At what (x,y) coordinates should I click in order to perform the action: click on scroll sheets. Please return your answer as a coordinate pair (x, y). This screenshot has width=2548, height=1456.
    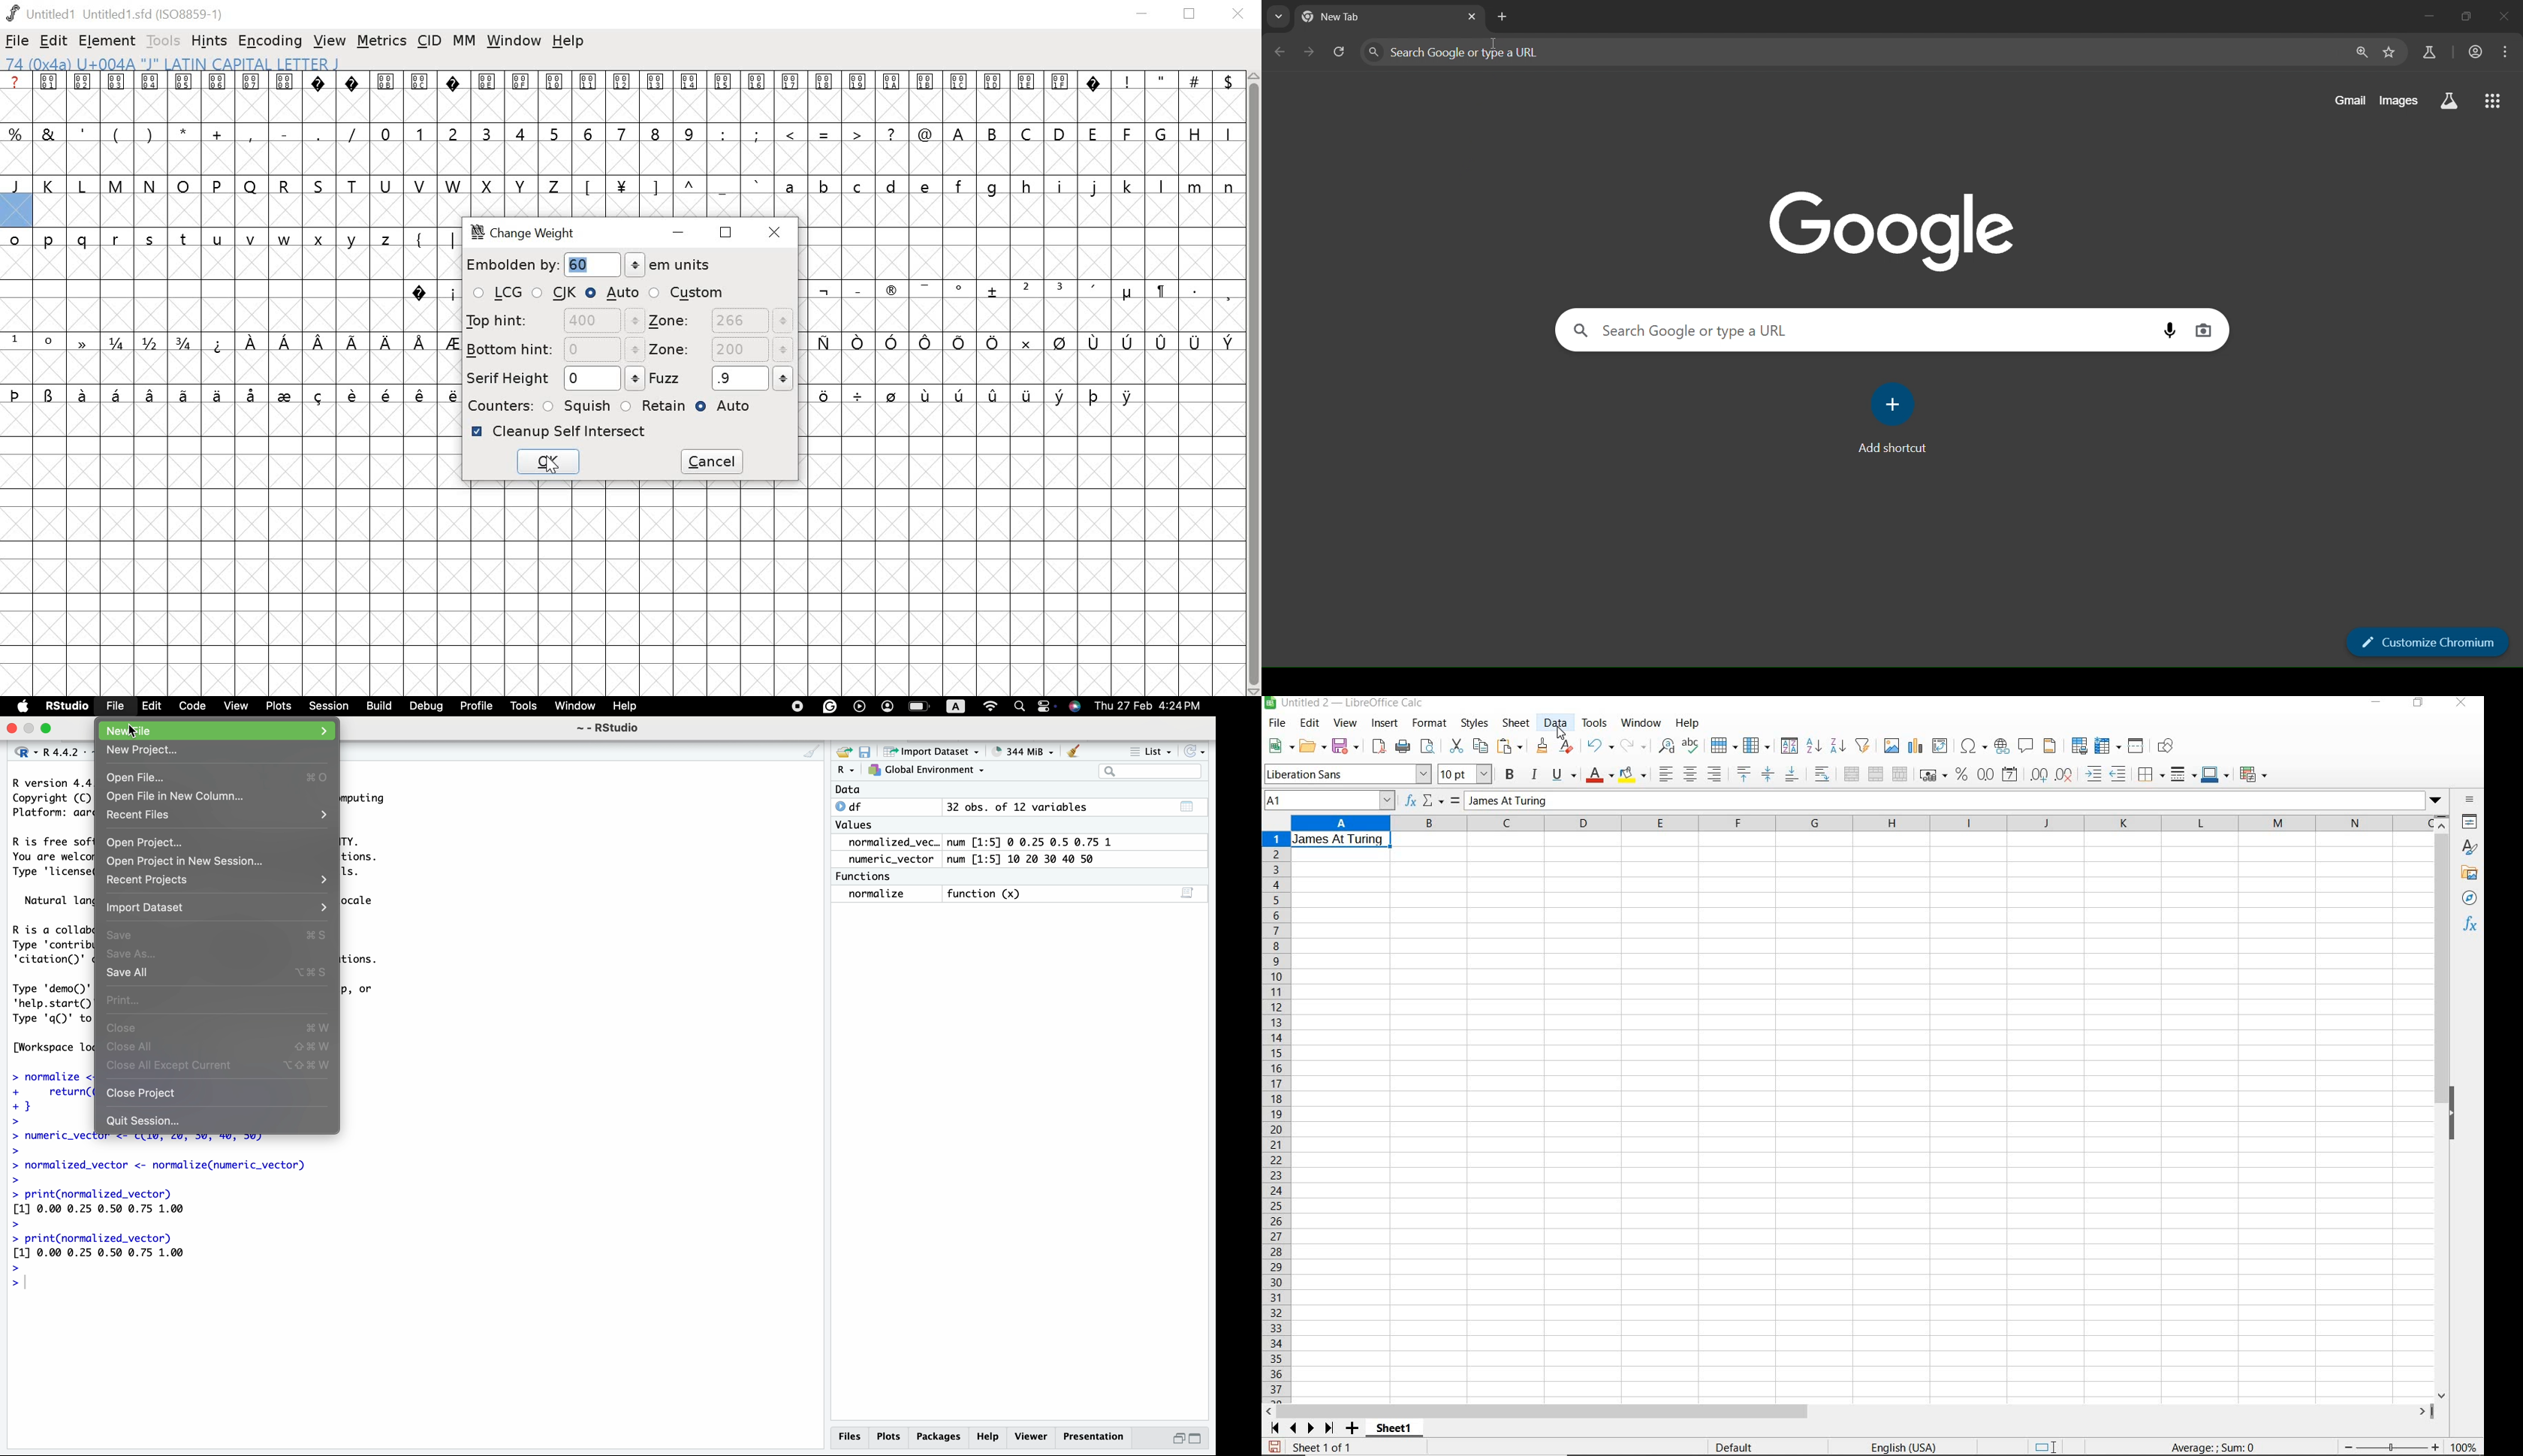
    Looking at the image, I should click on (1299, 1428).